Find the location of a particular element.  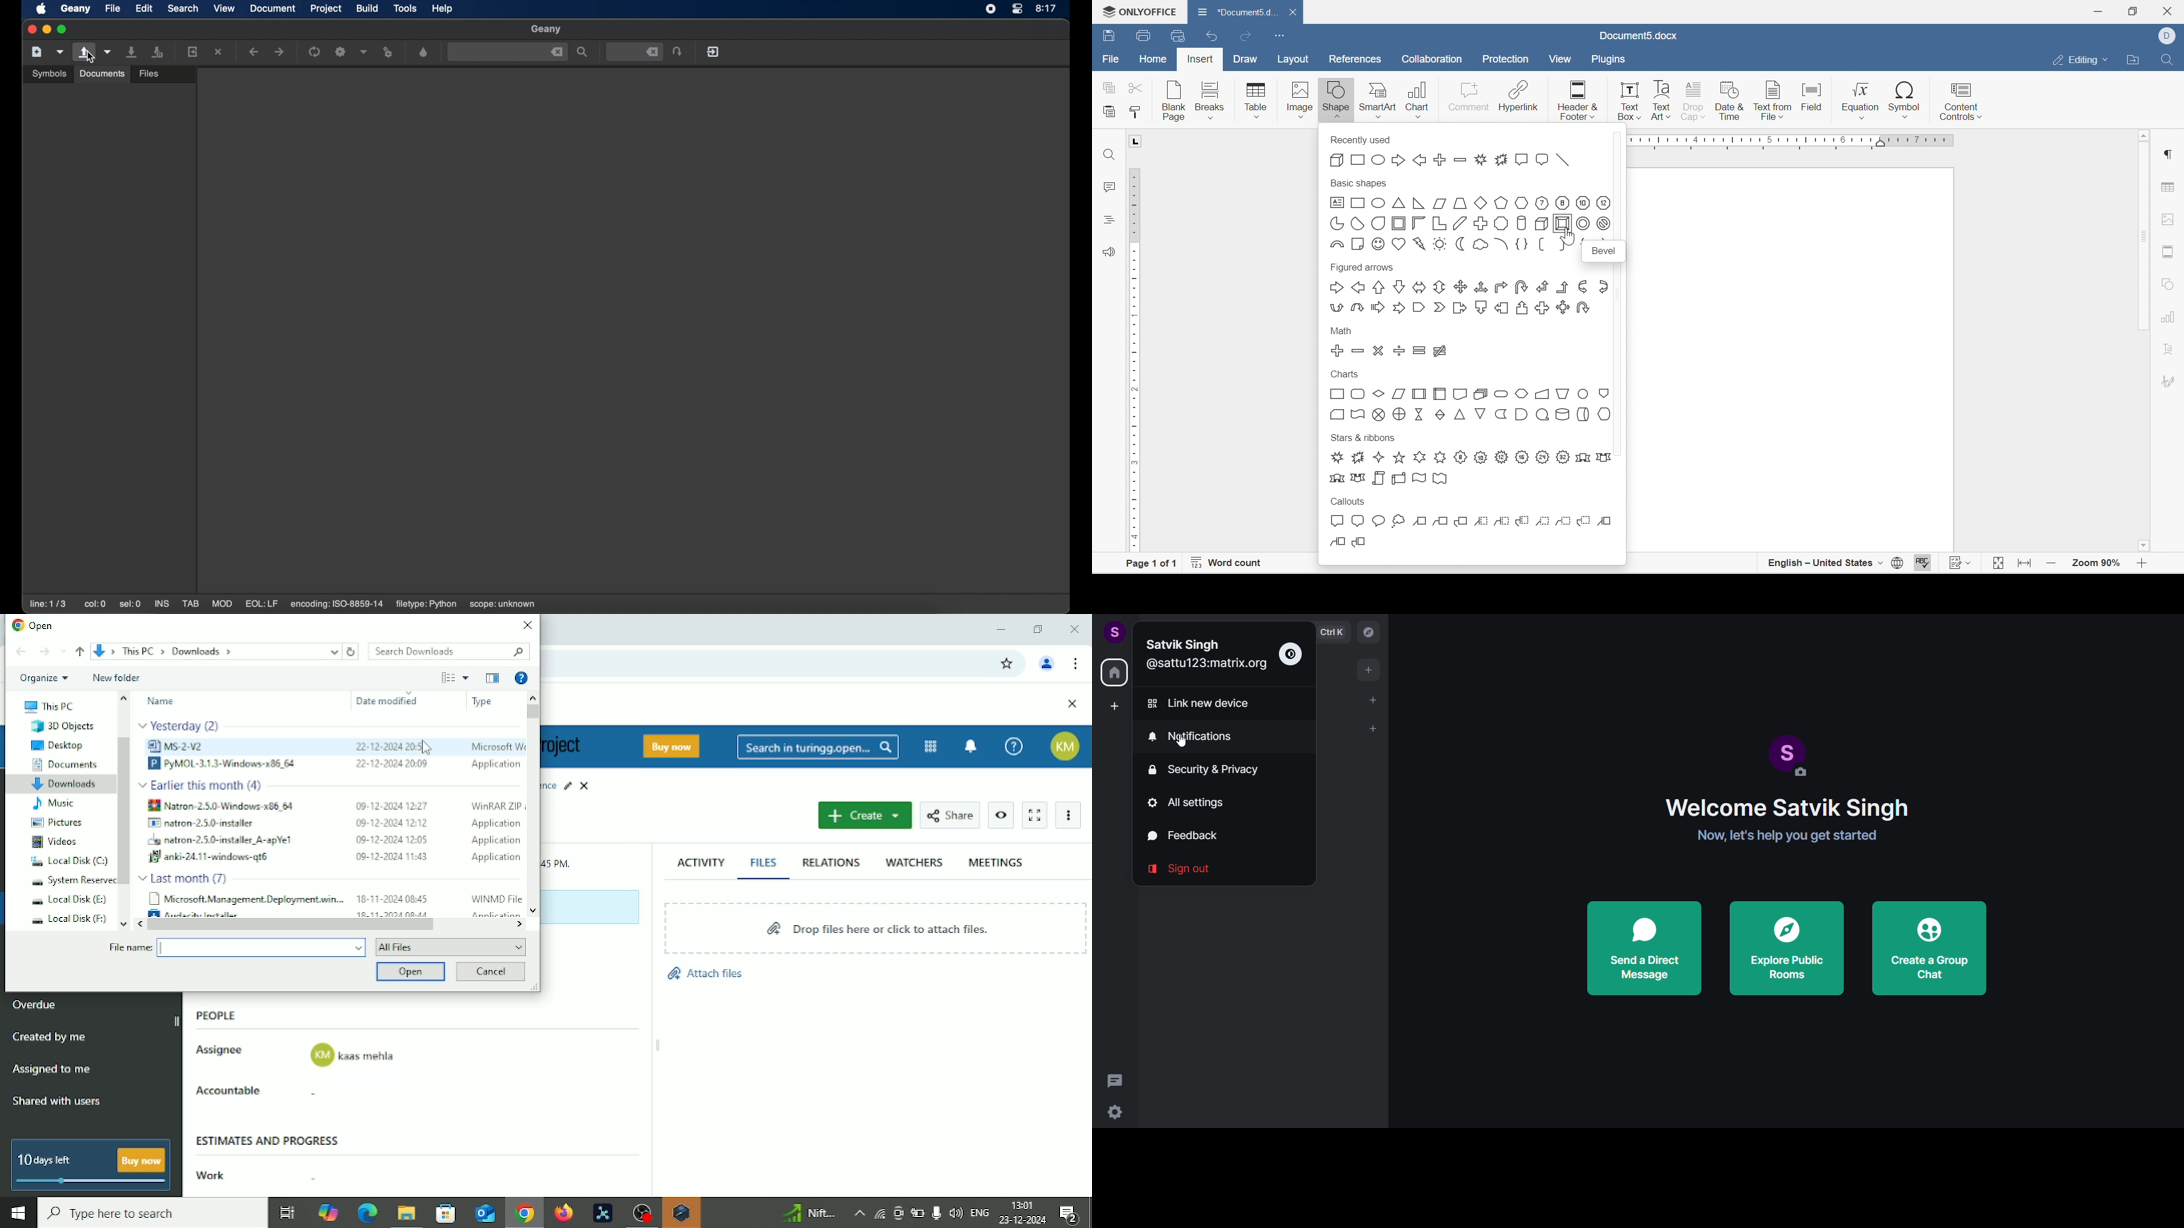

path: downloads» Ths PC » Downloads » is located at coordinates (162, 650).